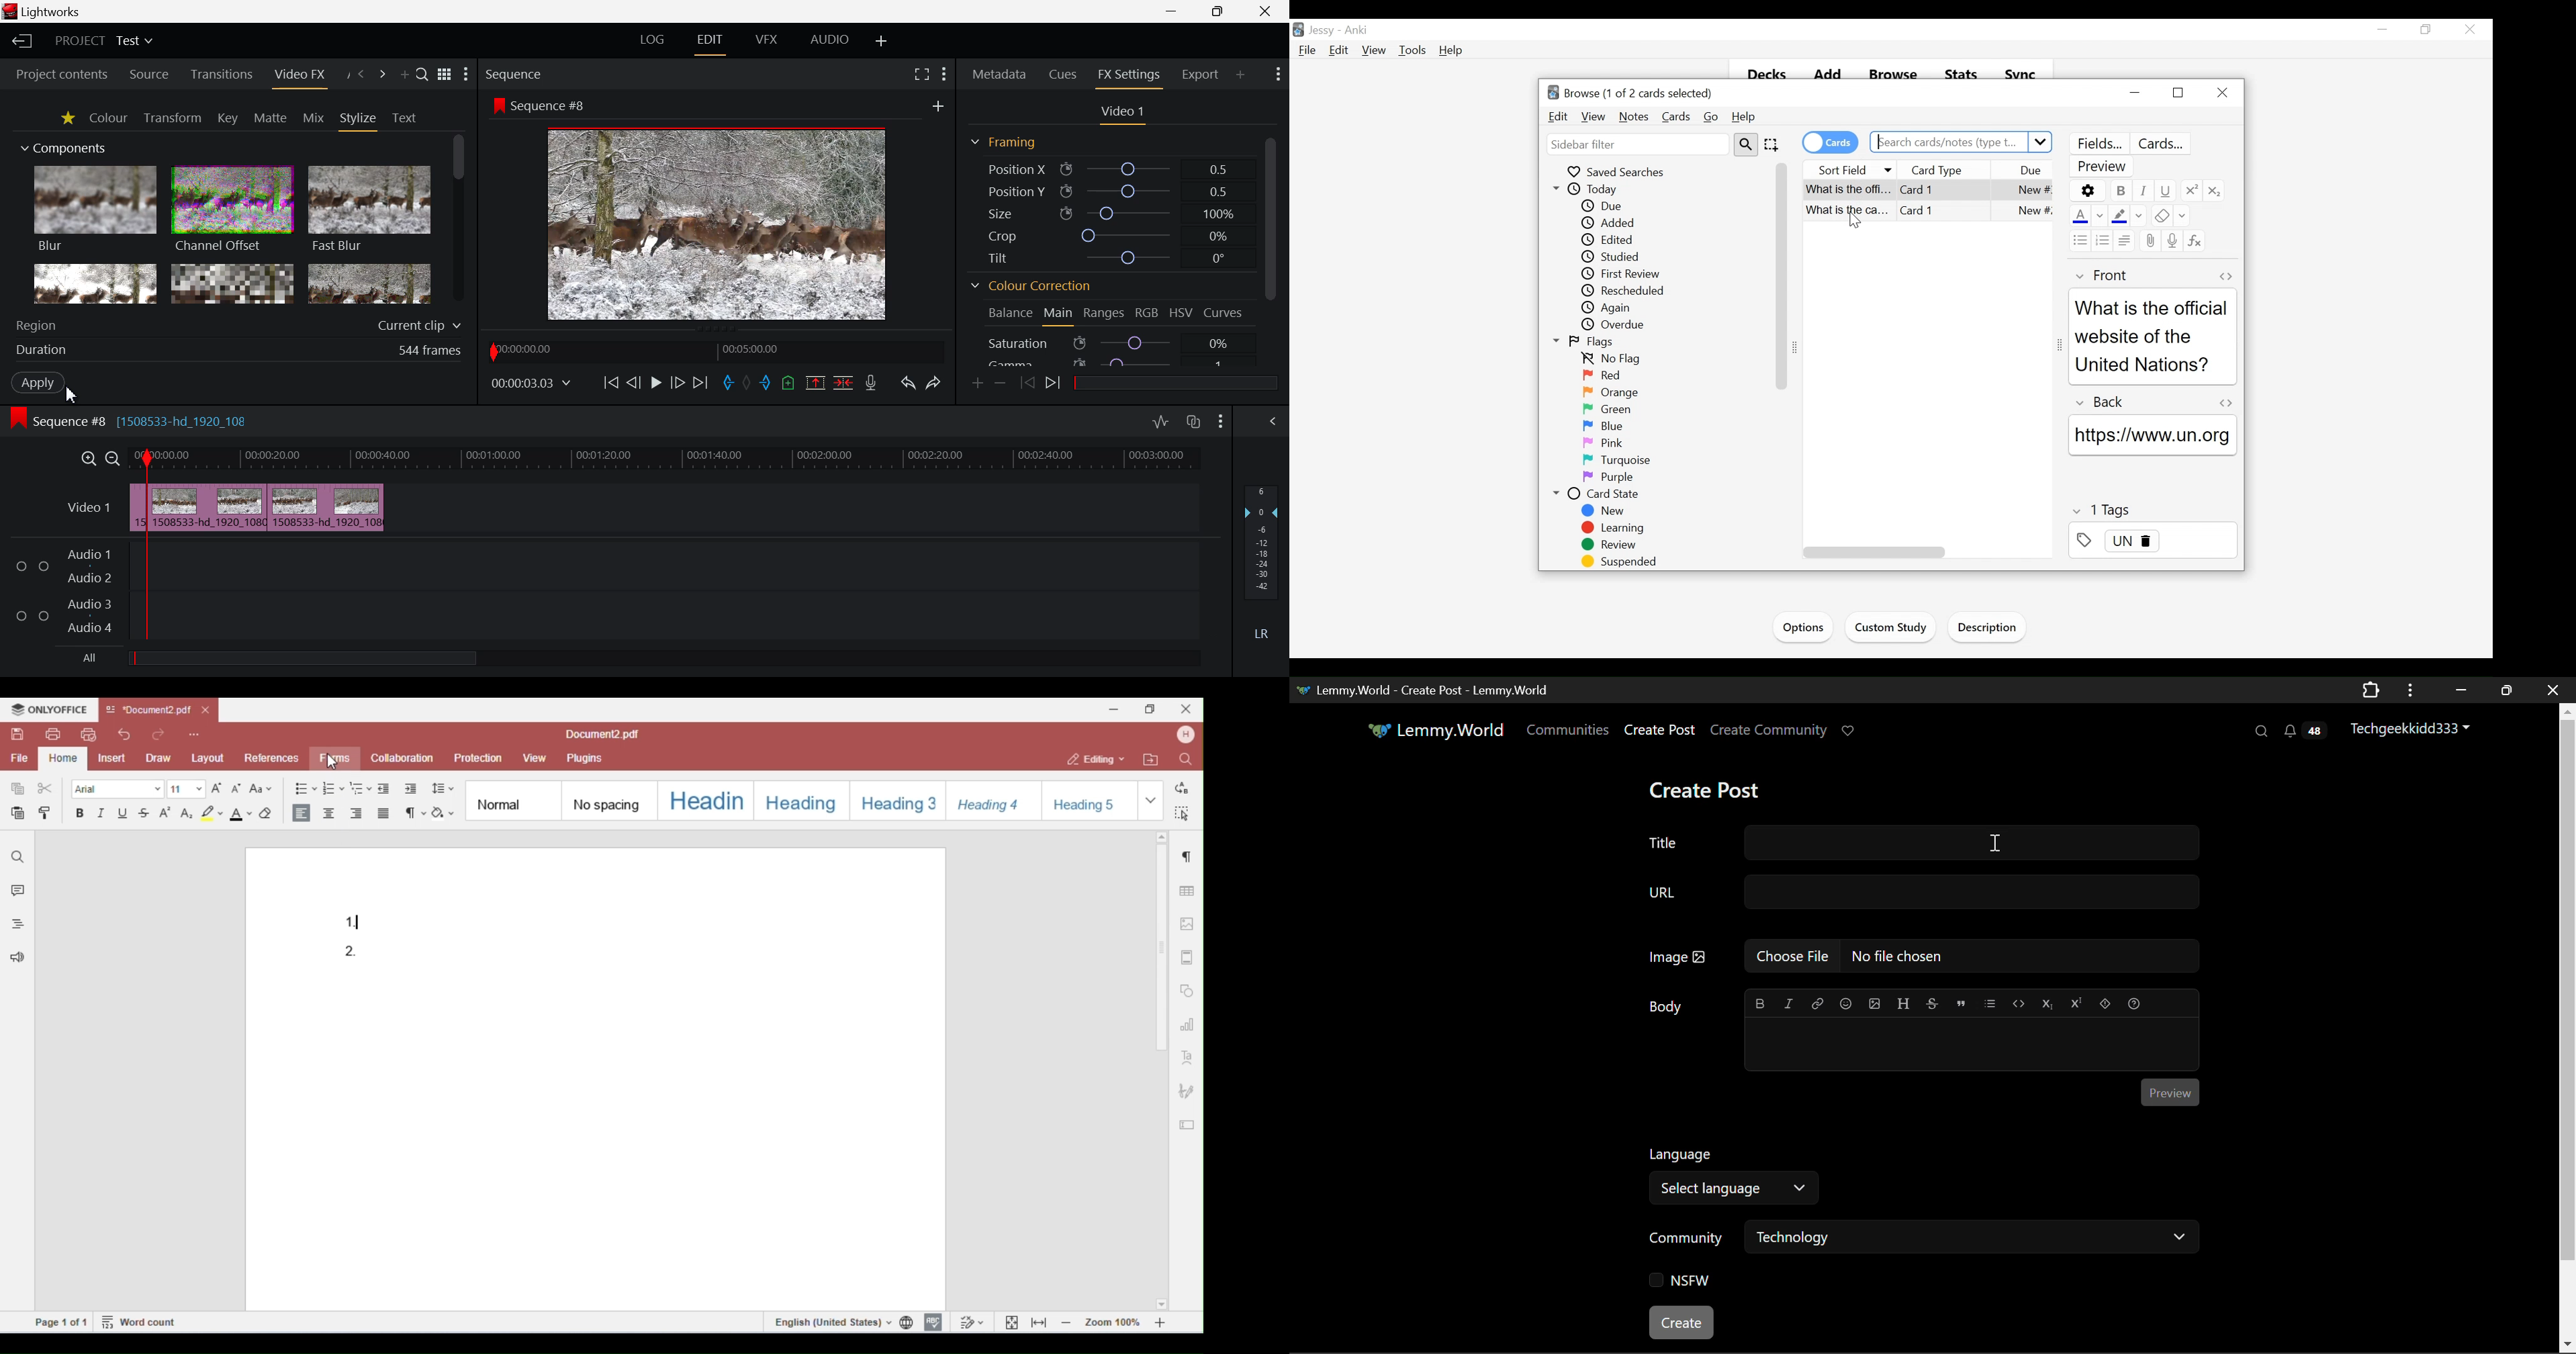 The height and width of the screenshot is (1372, 2576). Describe the element at coordinates (2163, 144) in the screenshot. I see `customize card Template` at that location.